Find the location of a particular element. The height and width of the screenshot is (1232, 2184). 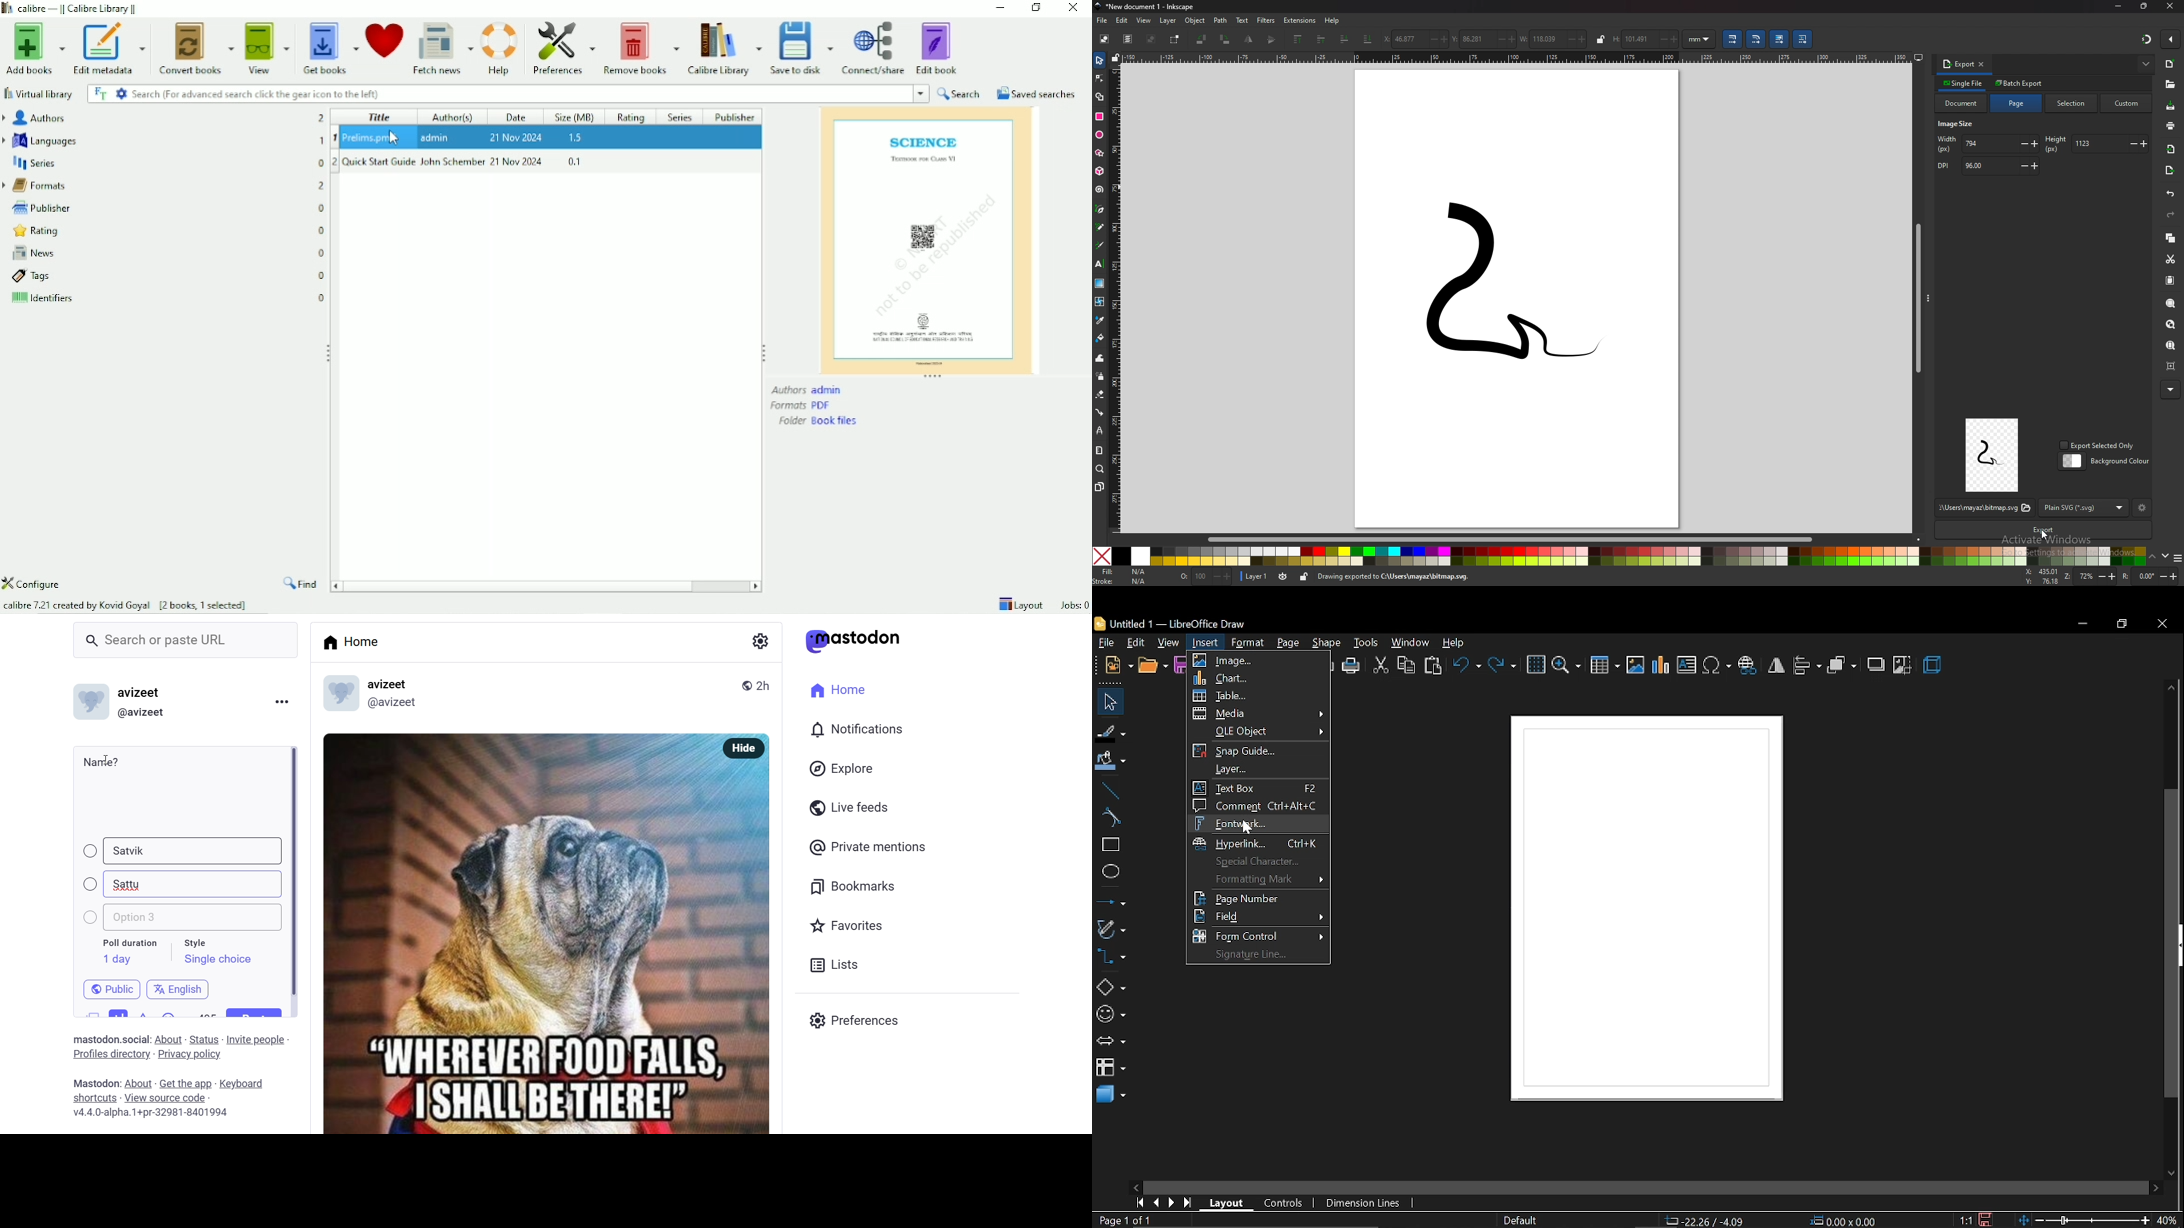

batch export is located at coordinates (2020, 83).